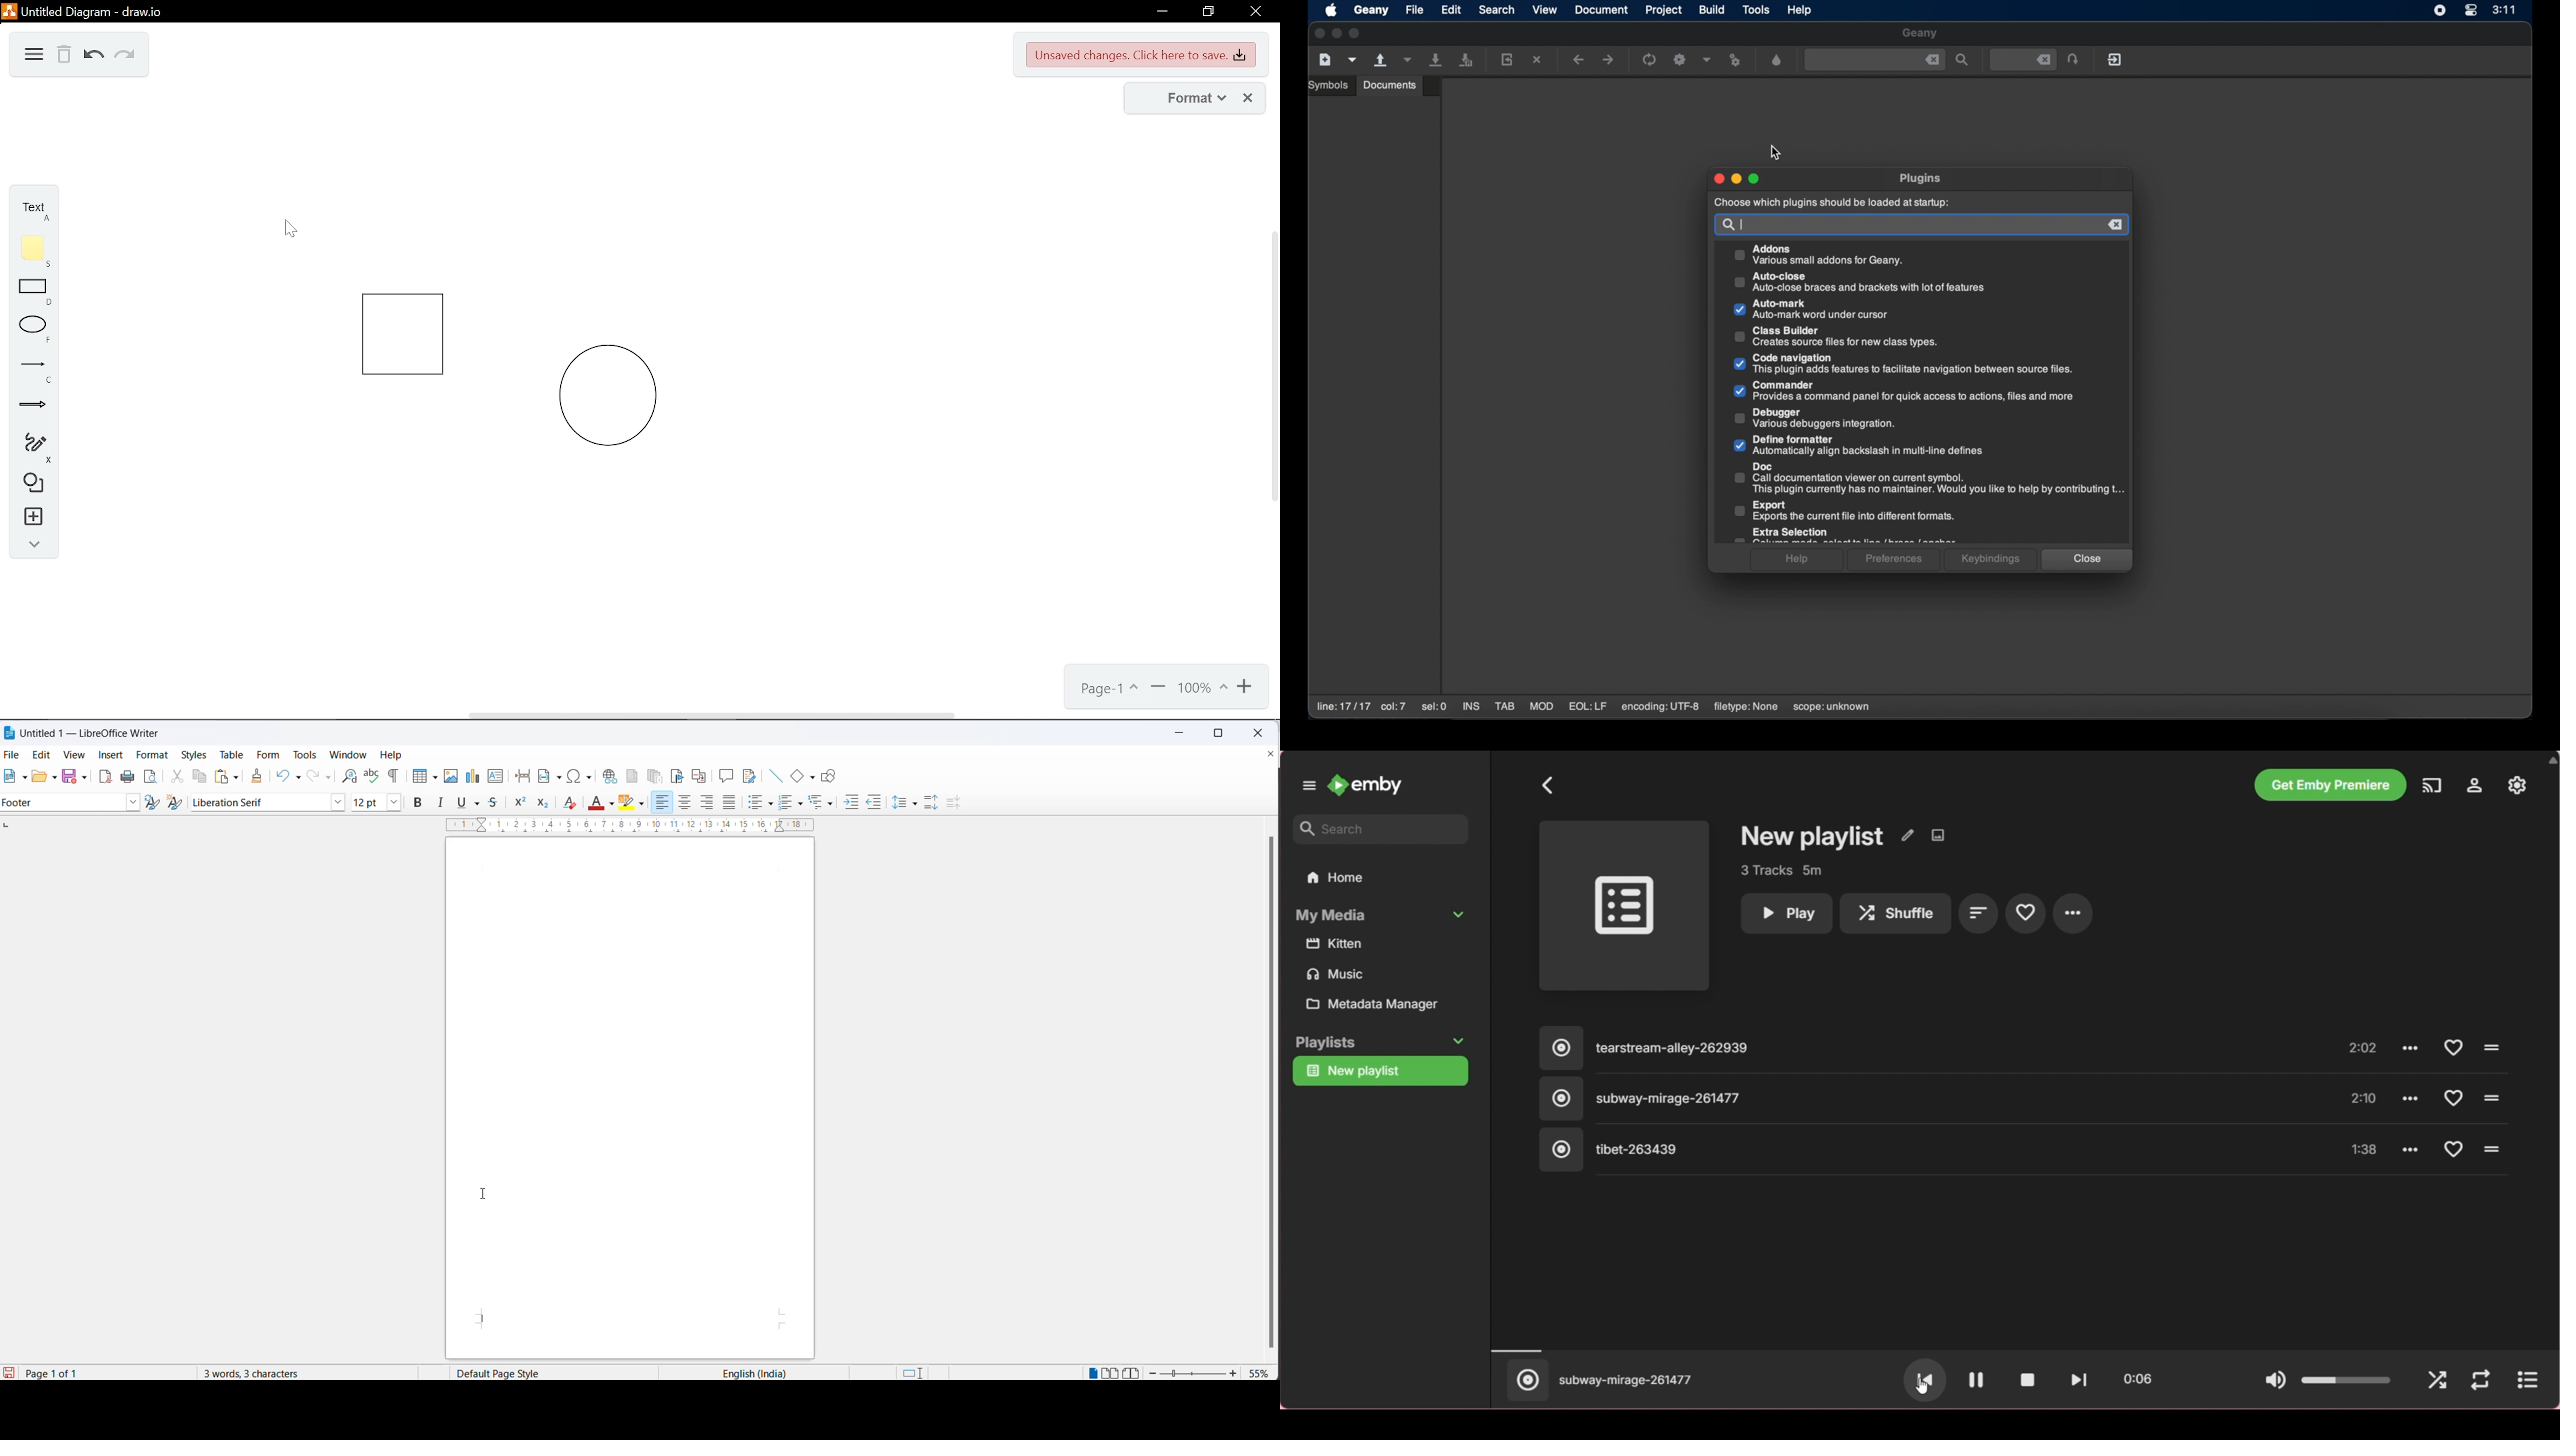 The height and width of the screenshot is (1456, 2576). Describe the element at coordinates (1257, 1088) in the screenshot. I see `scrollbar` at that location.